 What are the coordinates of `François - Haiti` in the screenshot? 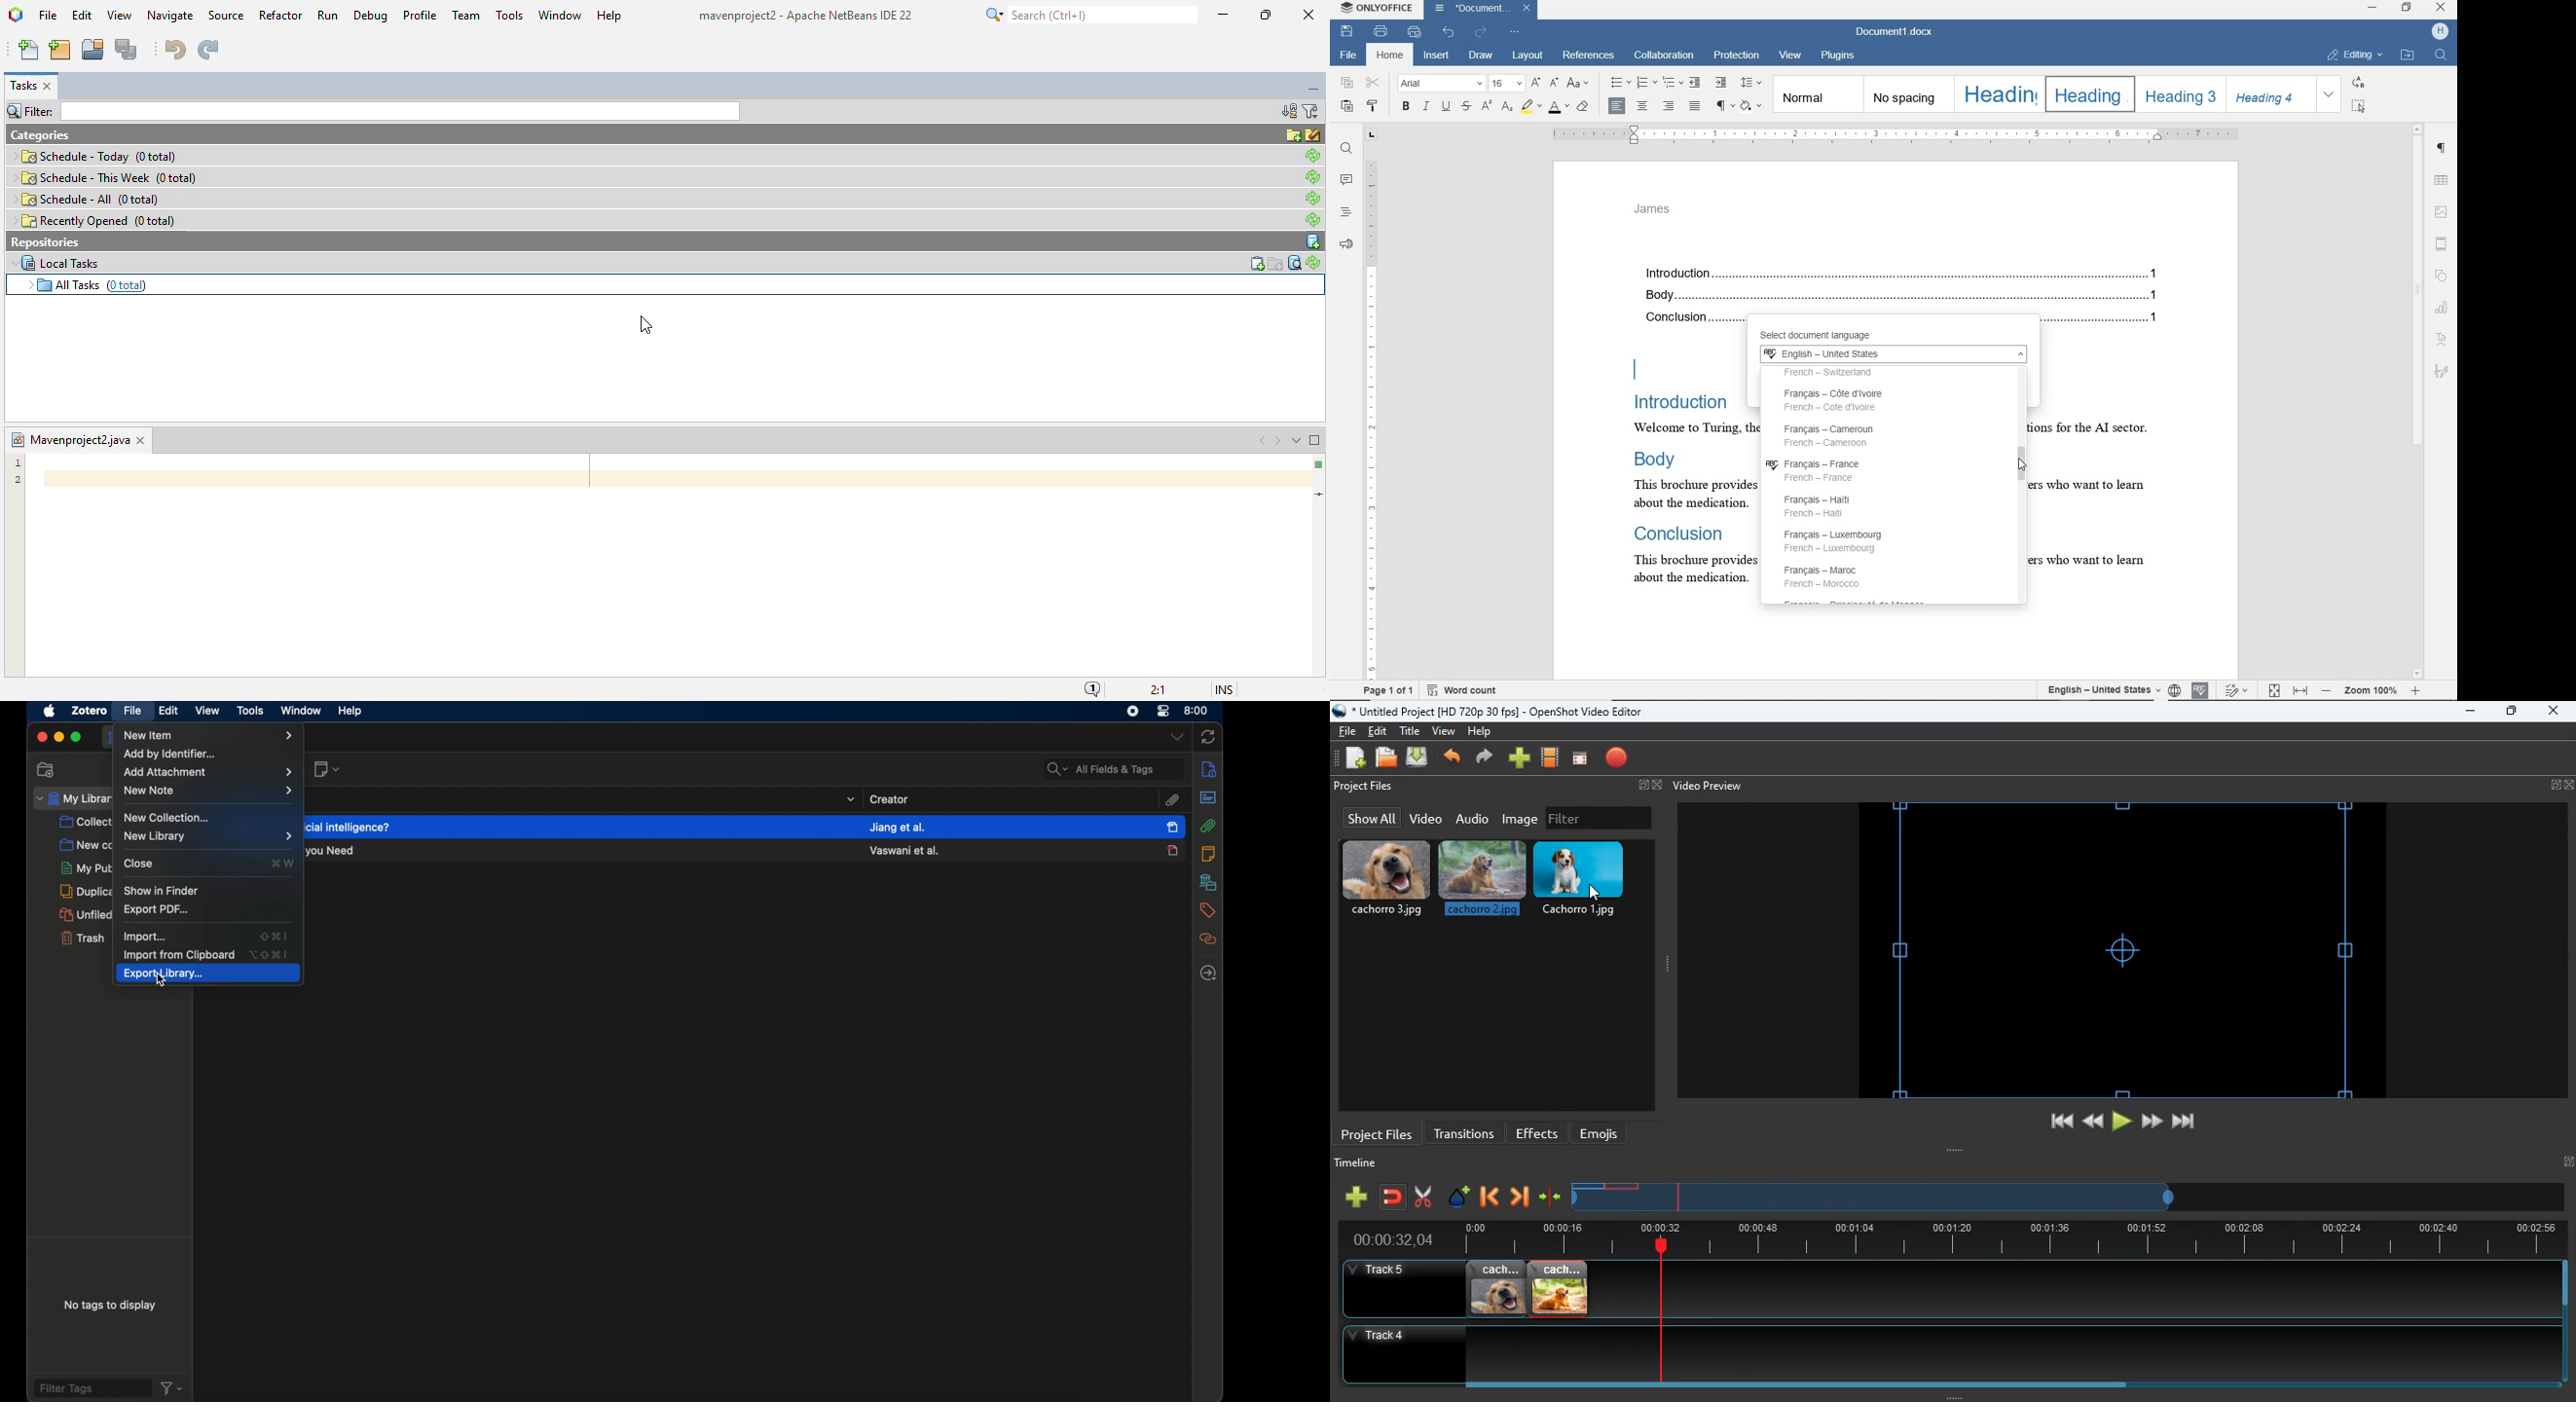 It's located at (1824, 504).